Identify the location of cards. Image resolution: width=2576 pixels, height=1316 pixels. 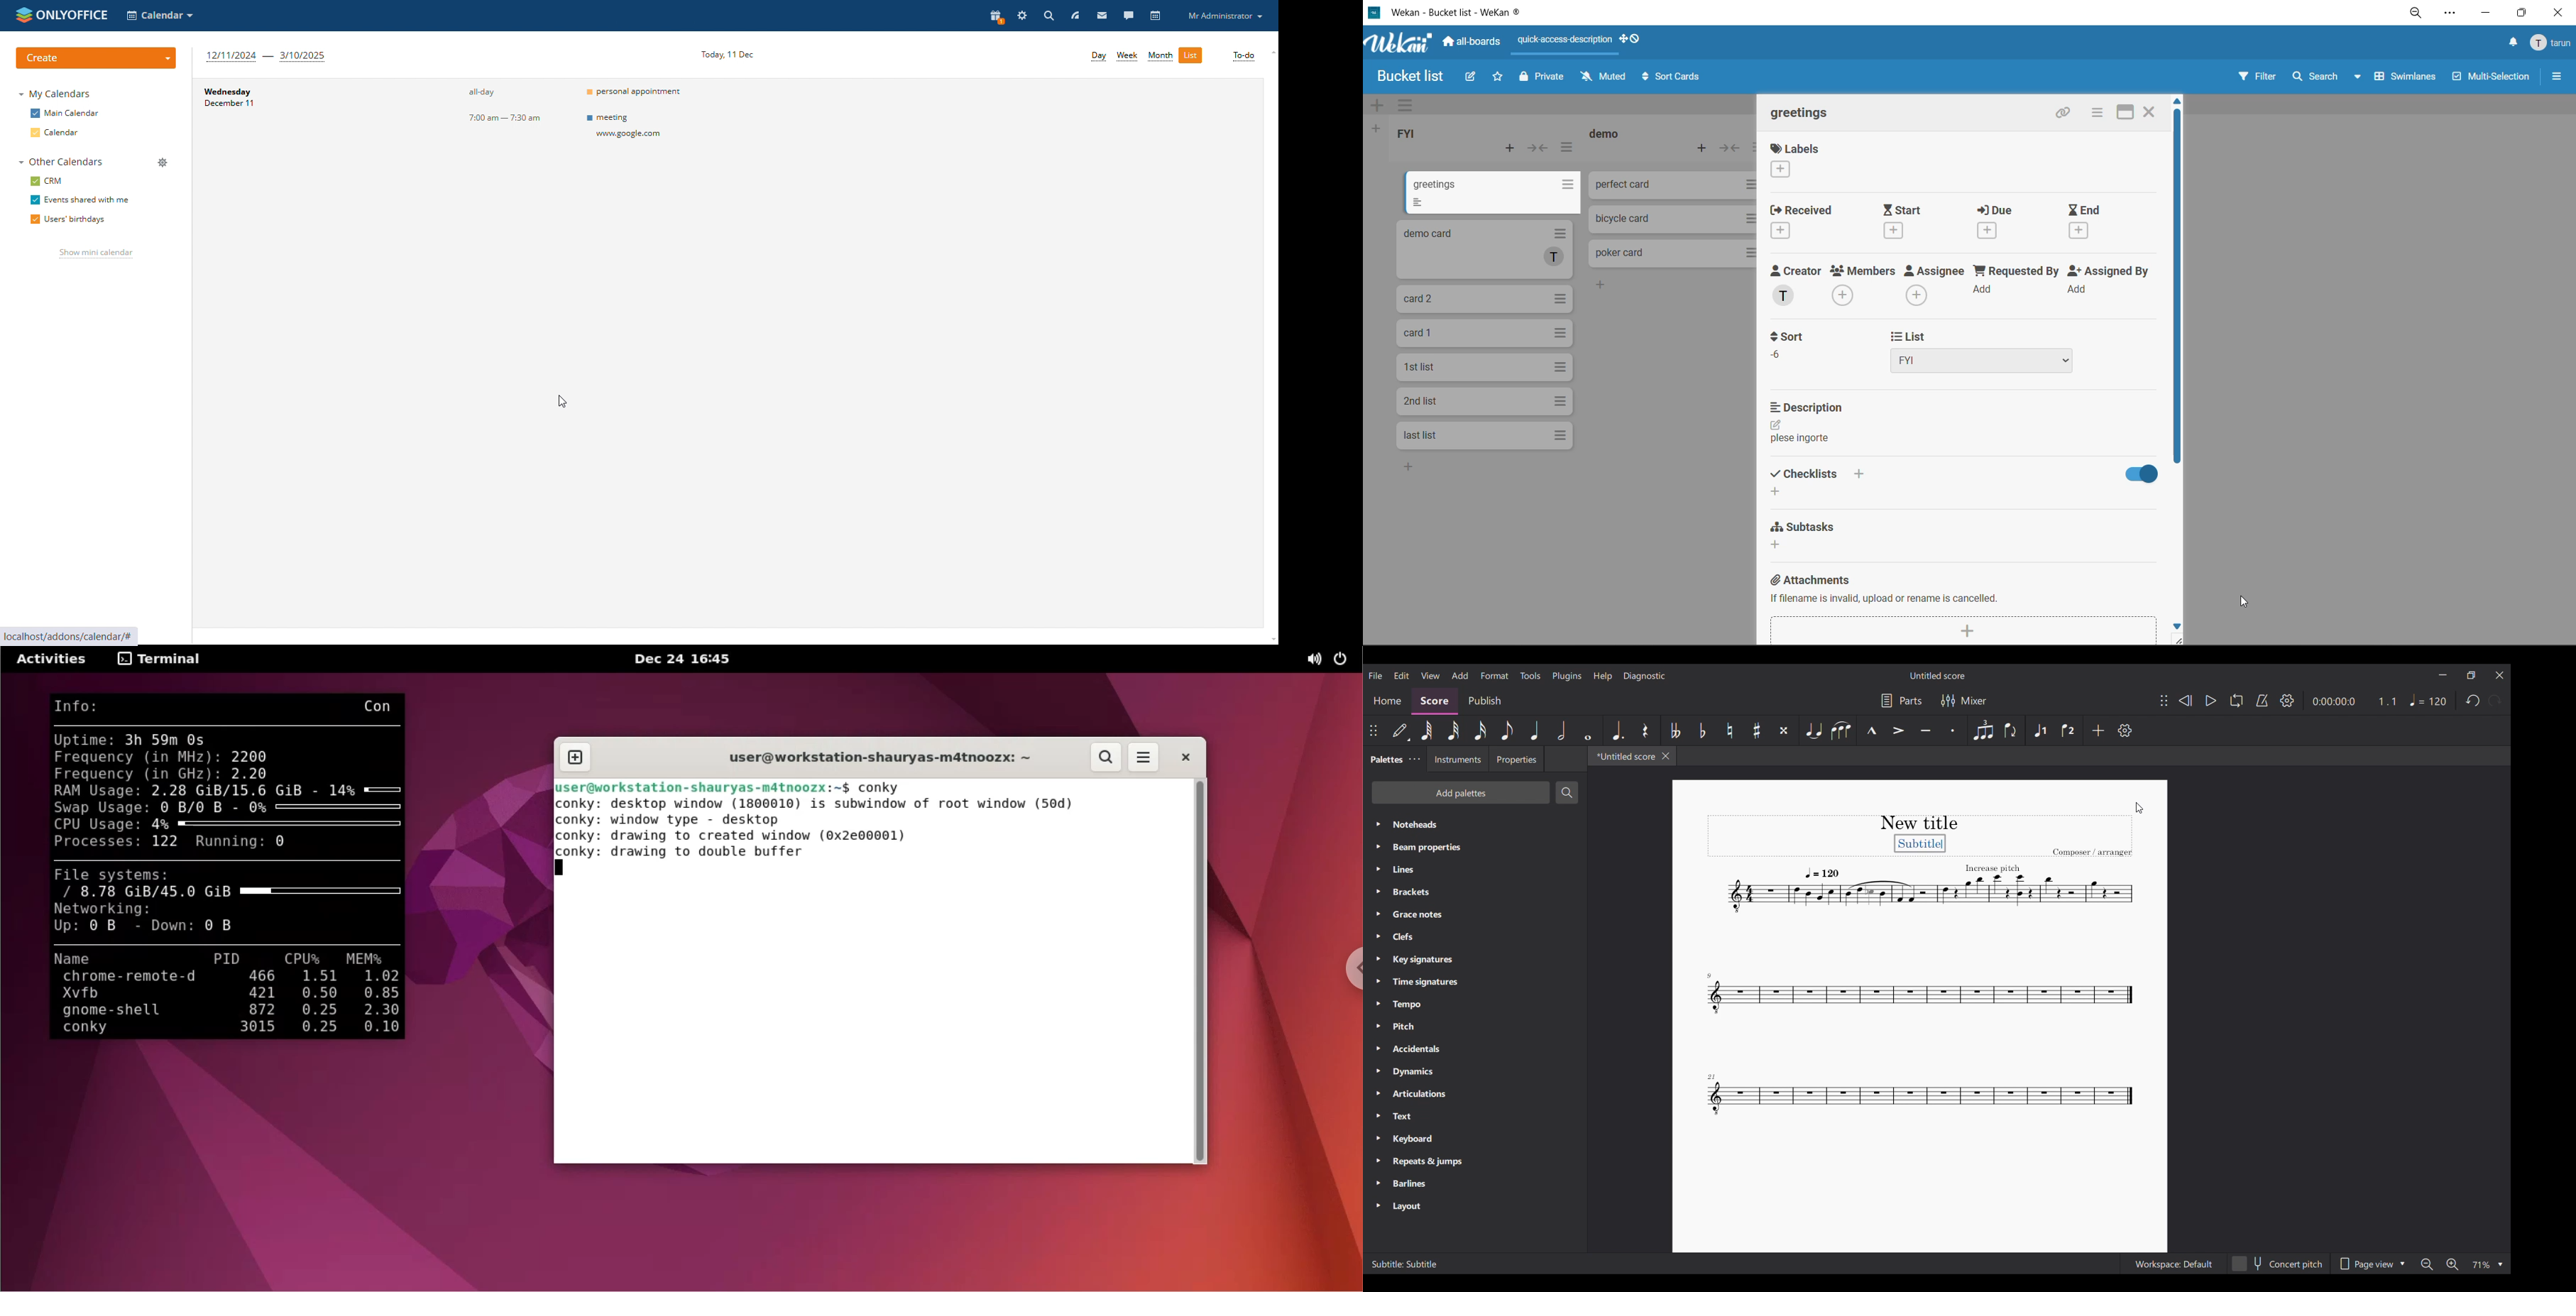
(1494, 192).